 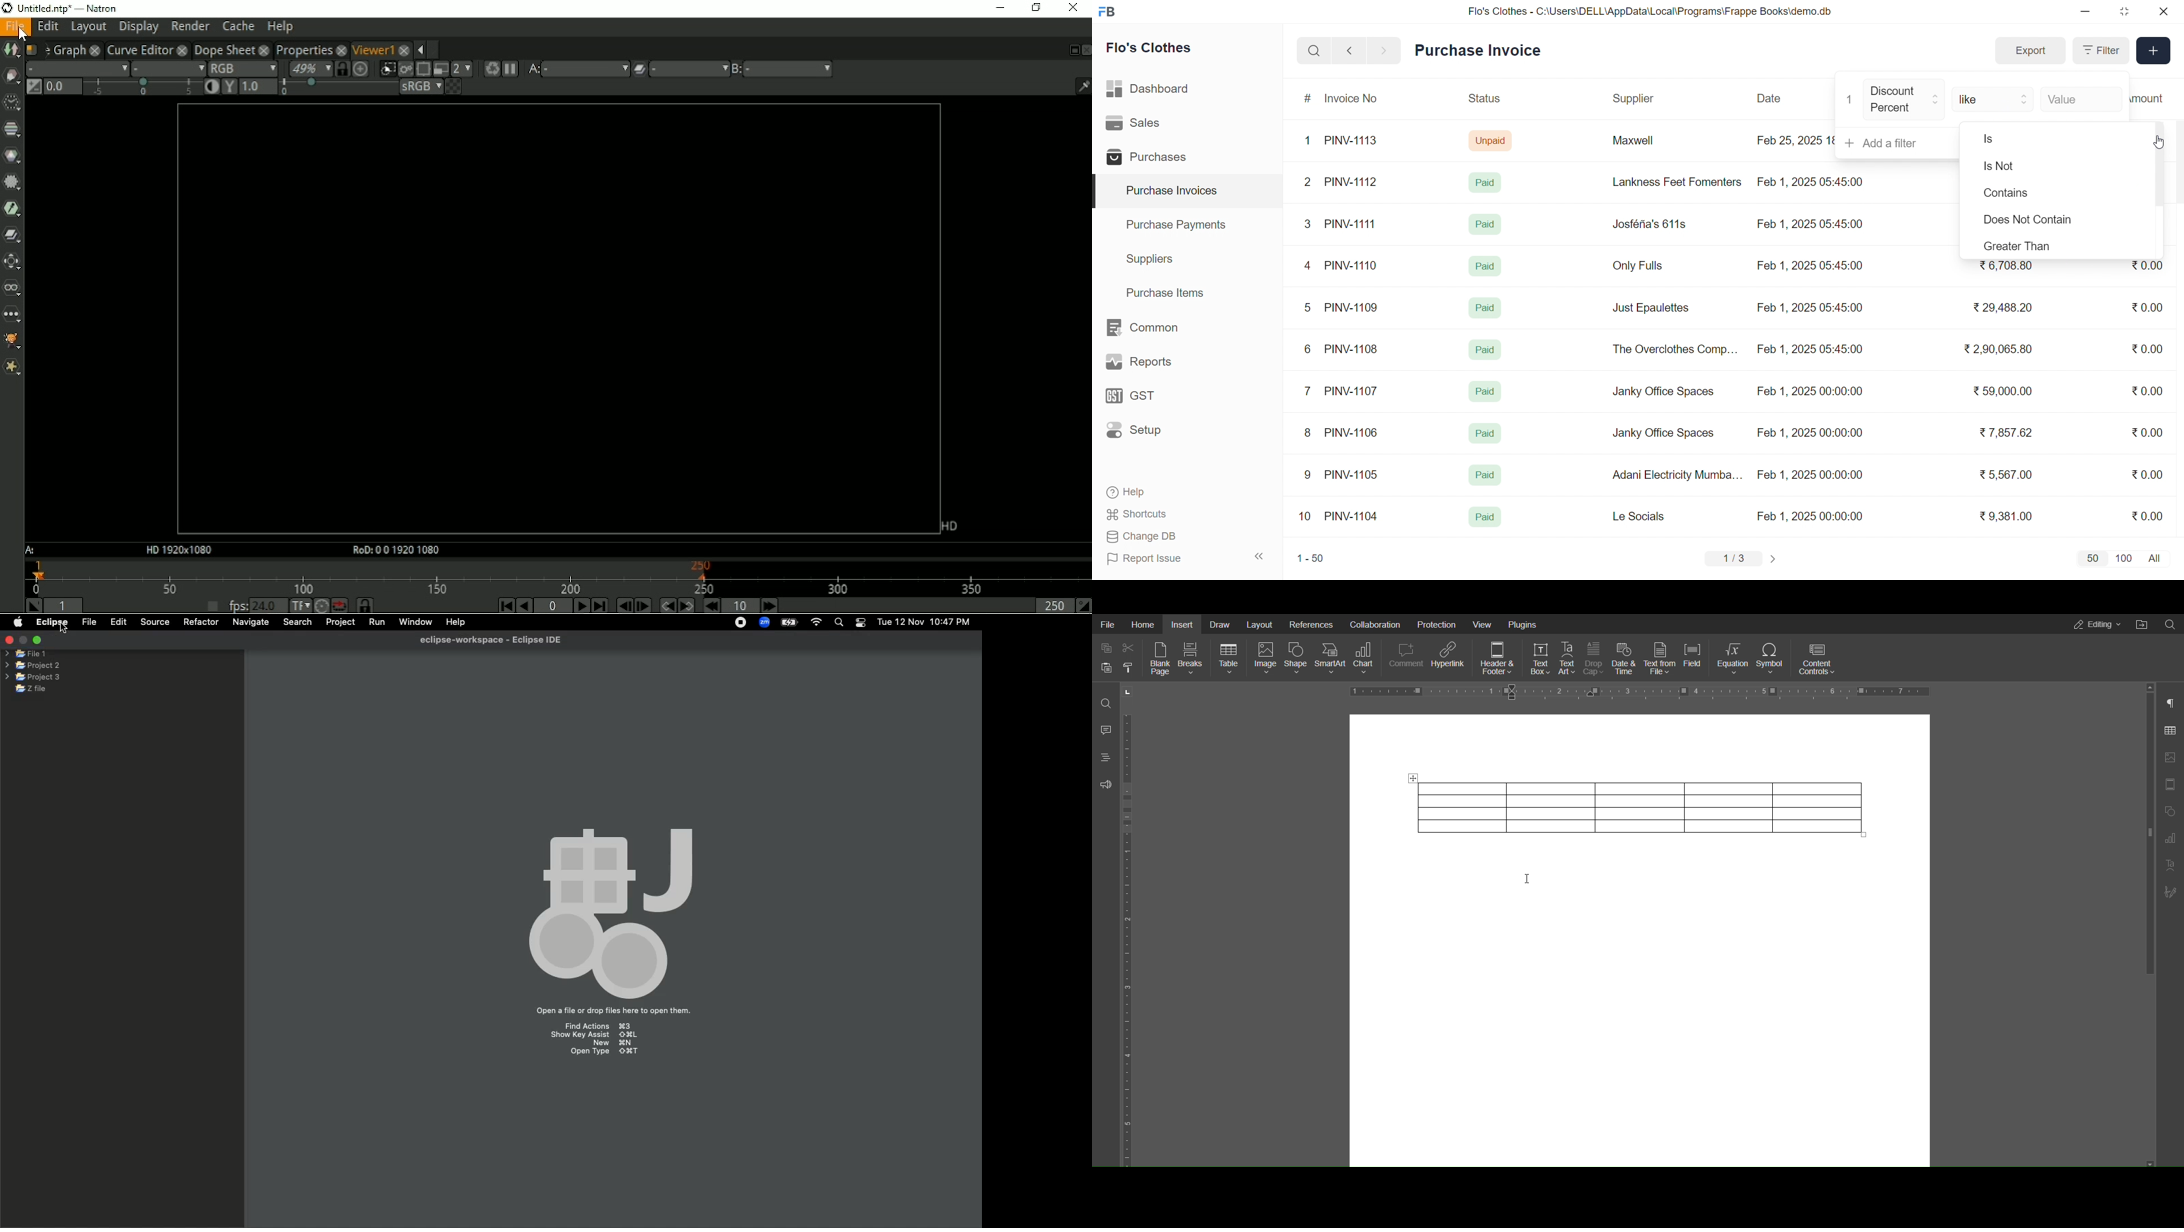 I want to click on Comment, so click(x=1405, y=660).